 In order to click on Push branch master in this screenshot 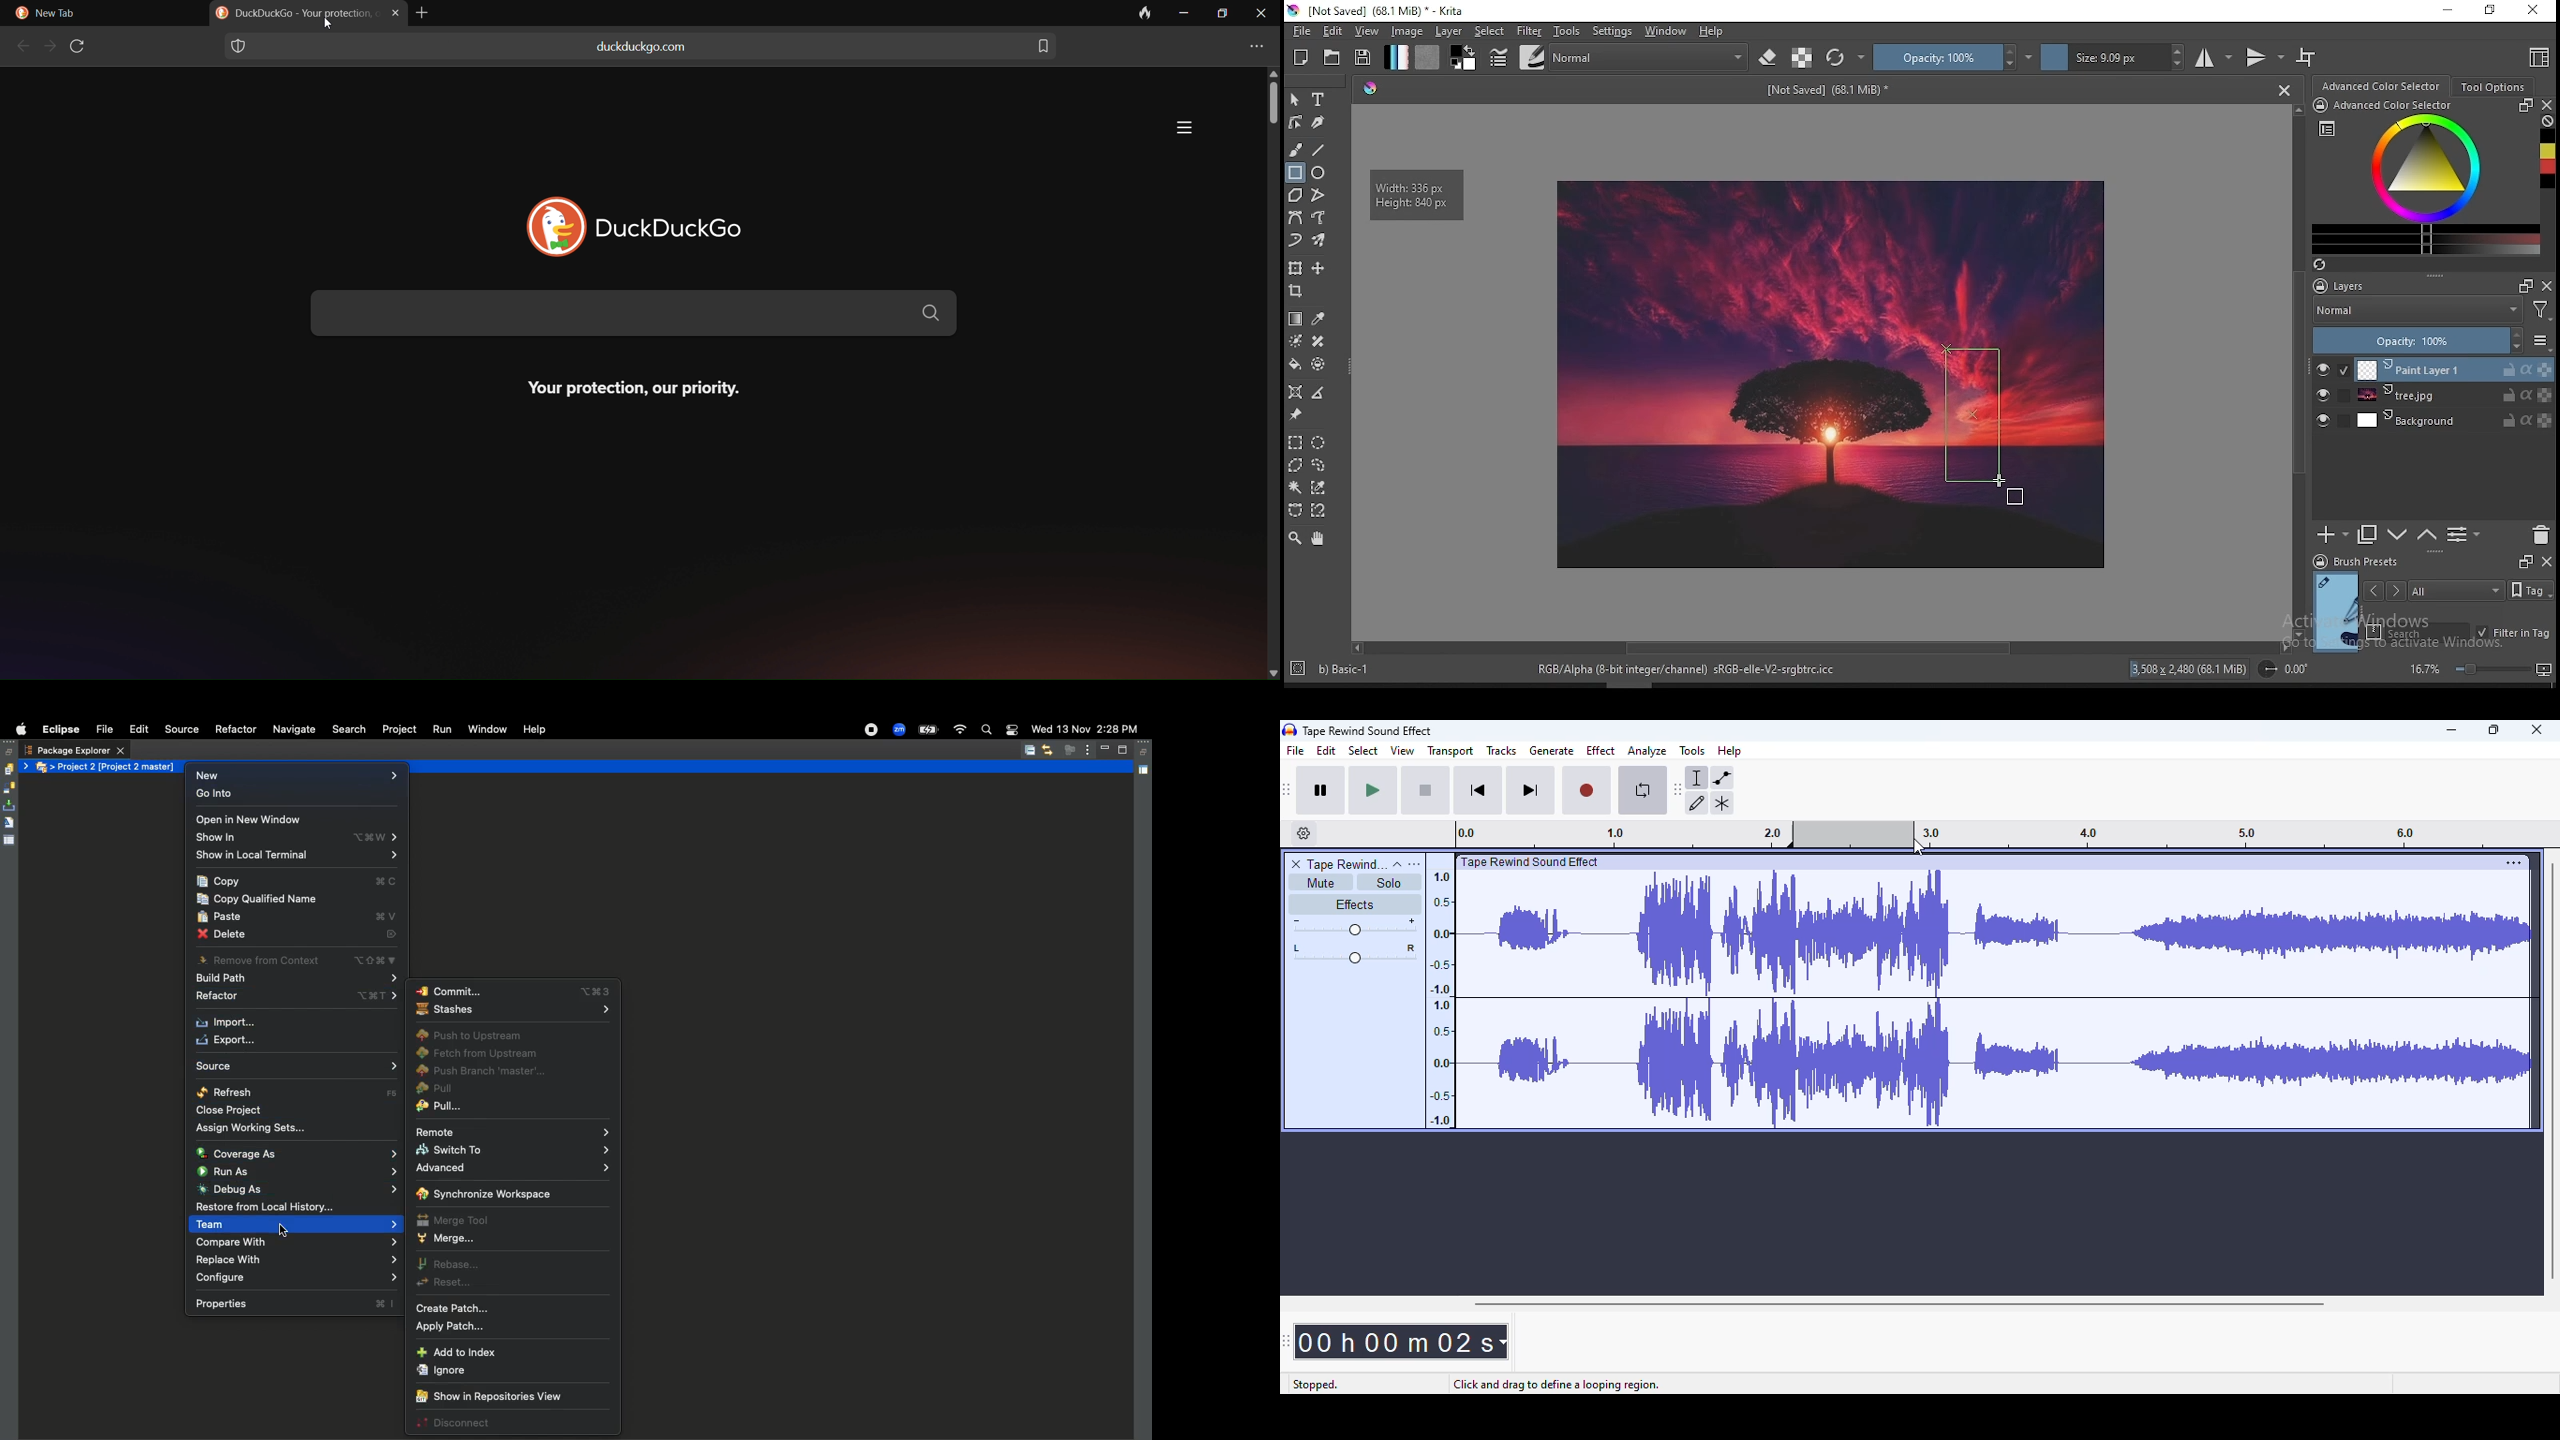, I will do `click(487, 1074)`.